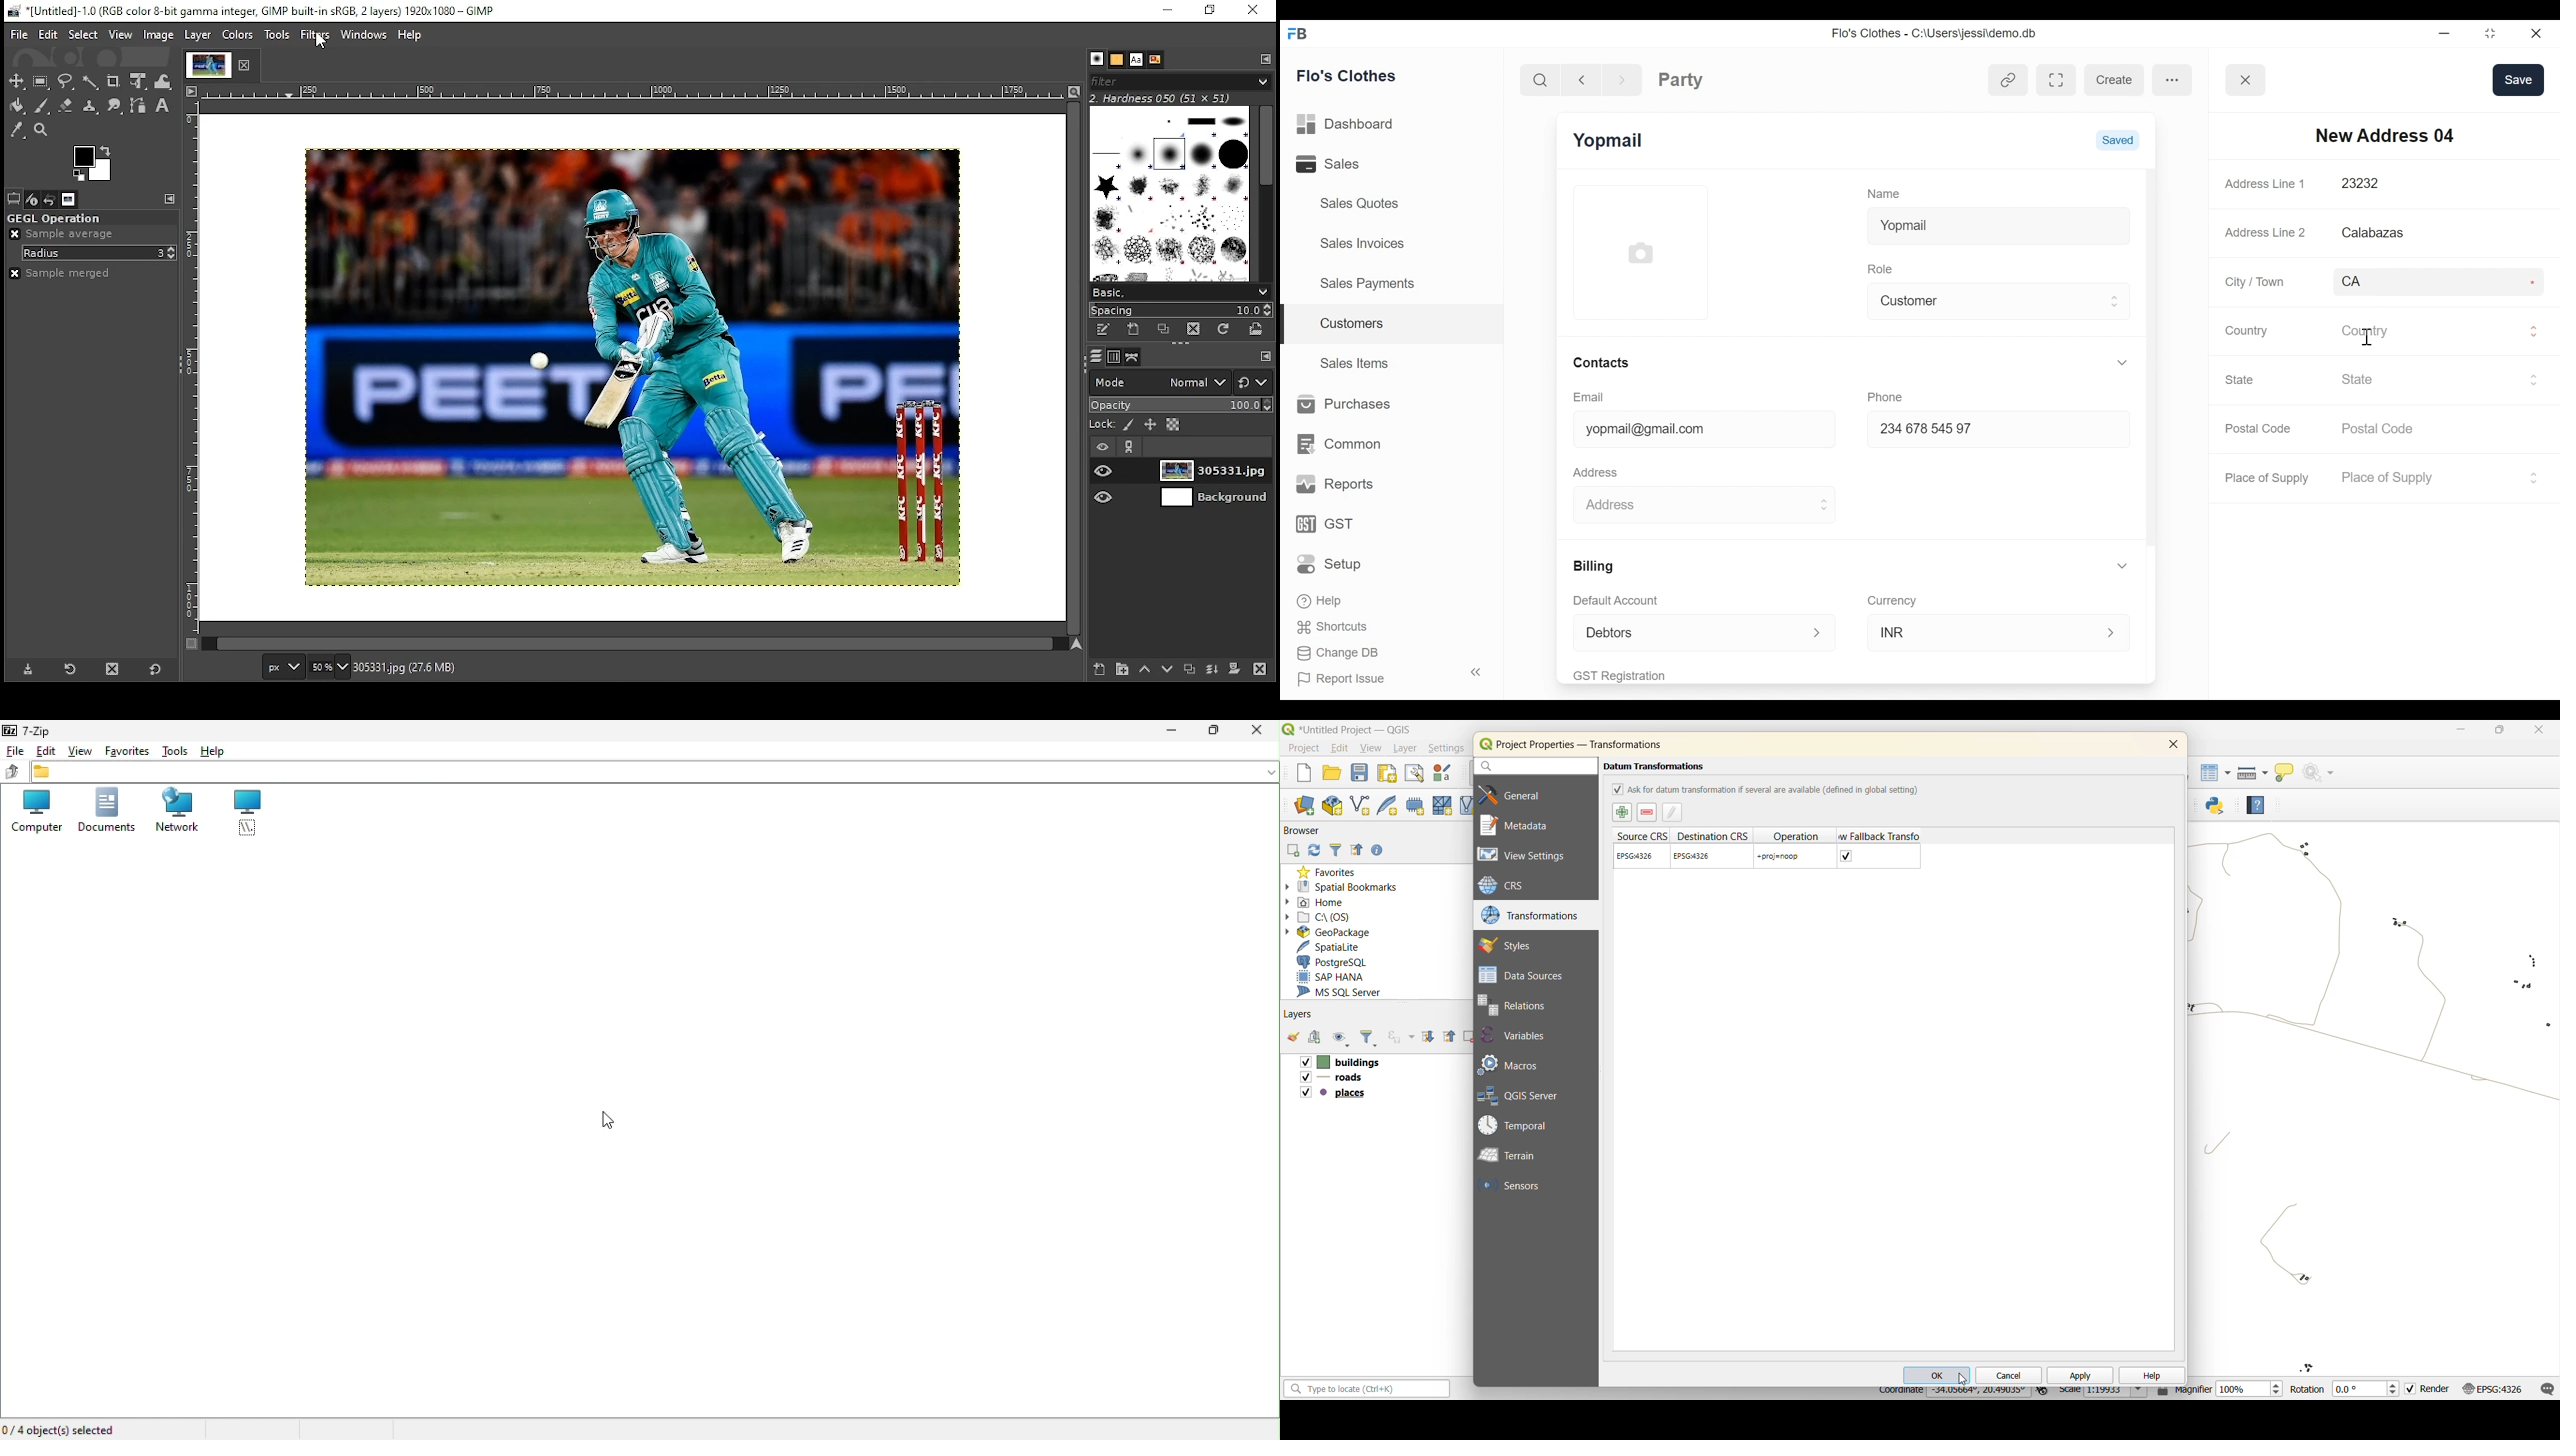 This screenshot has height=1456, width=2576. I want to click on Name, so click(1887, 193).